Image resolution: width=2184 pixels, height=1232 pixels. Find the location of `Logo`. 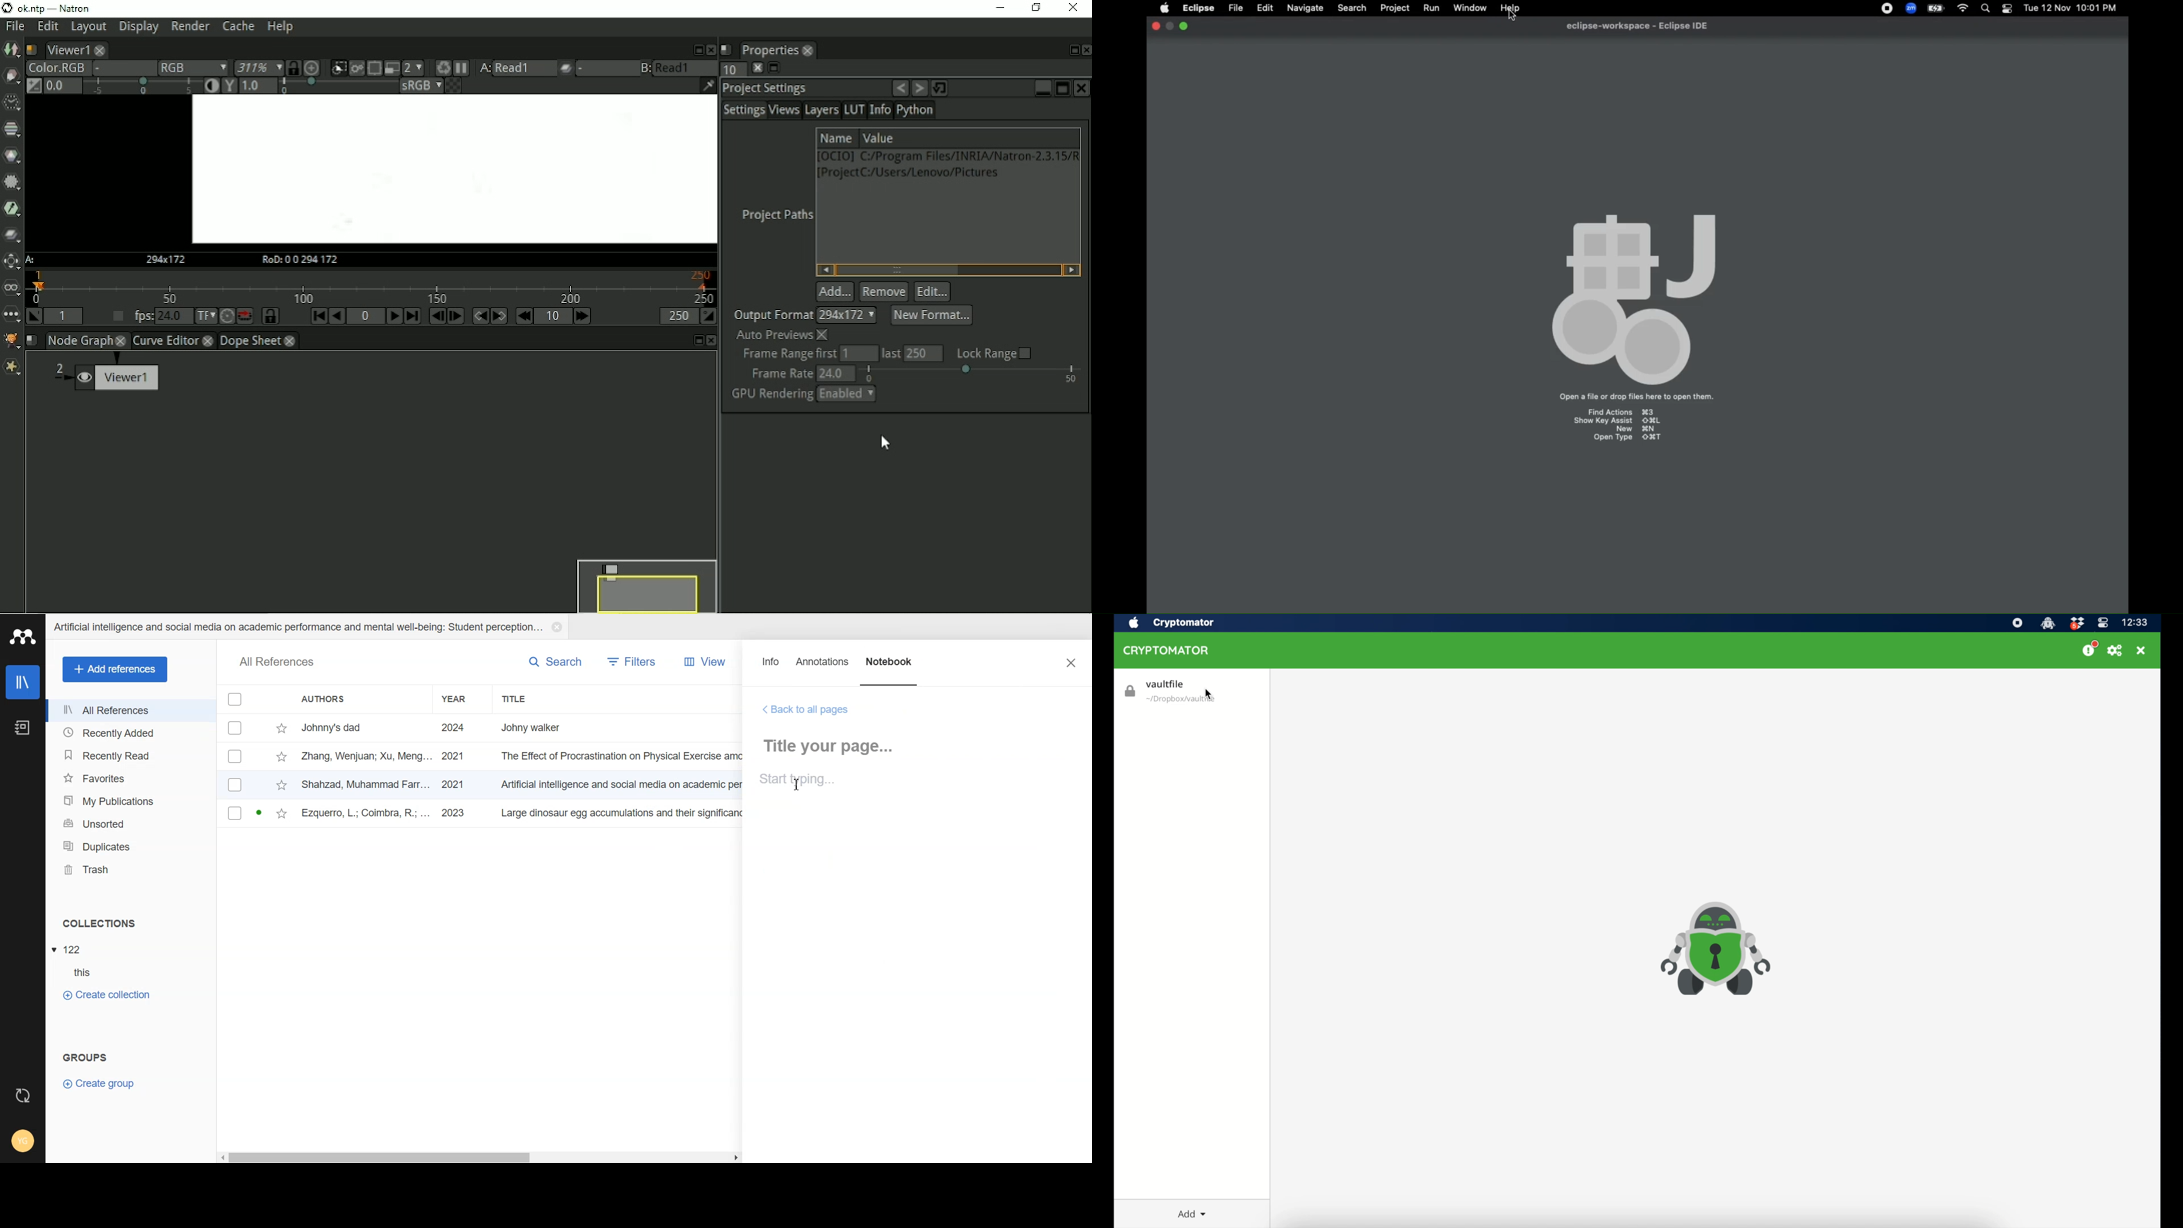

Logo is located at coordinates (23, 636).